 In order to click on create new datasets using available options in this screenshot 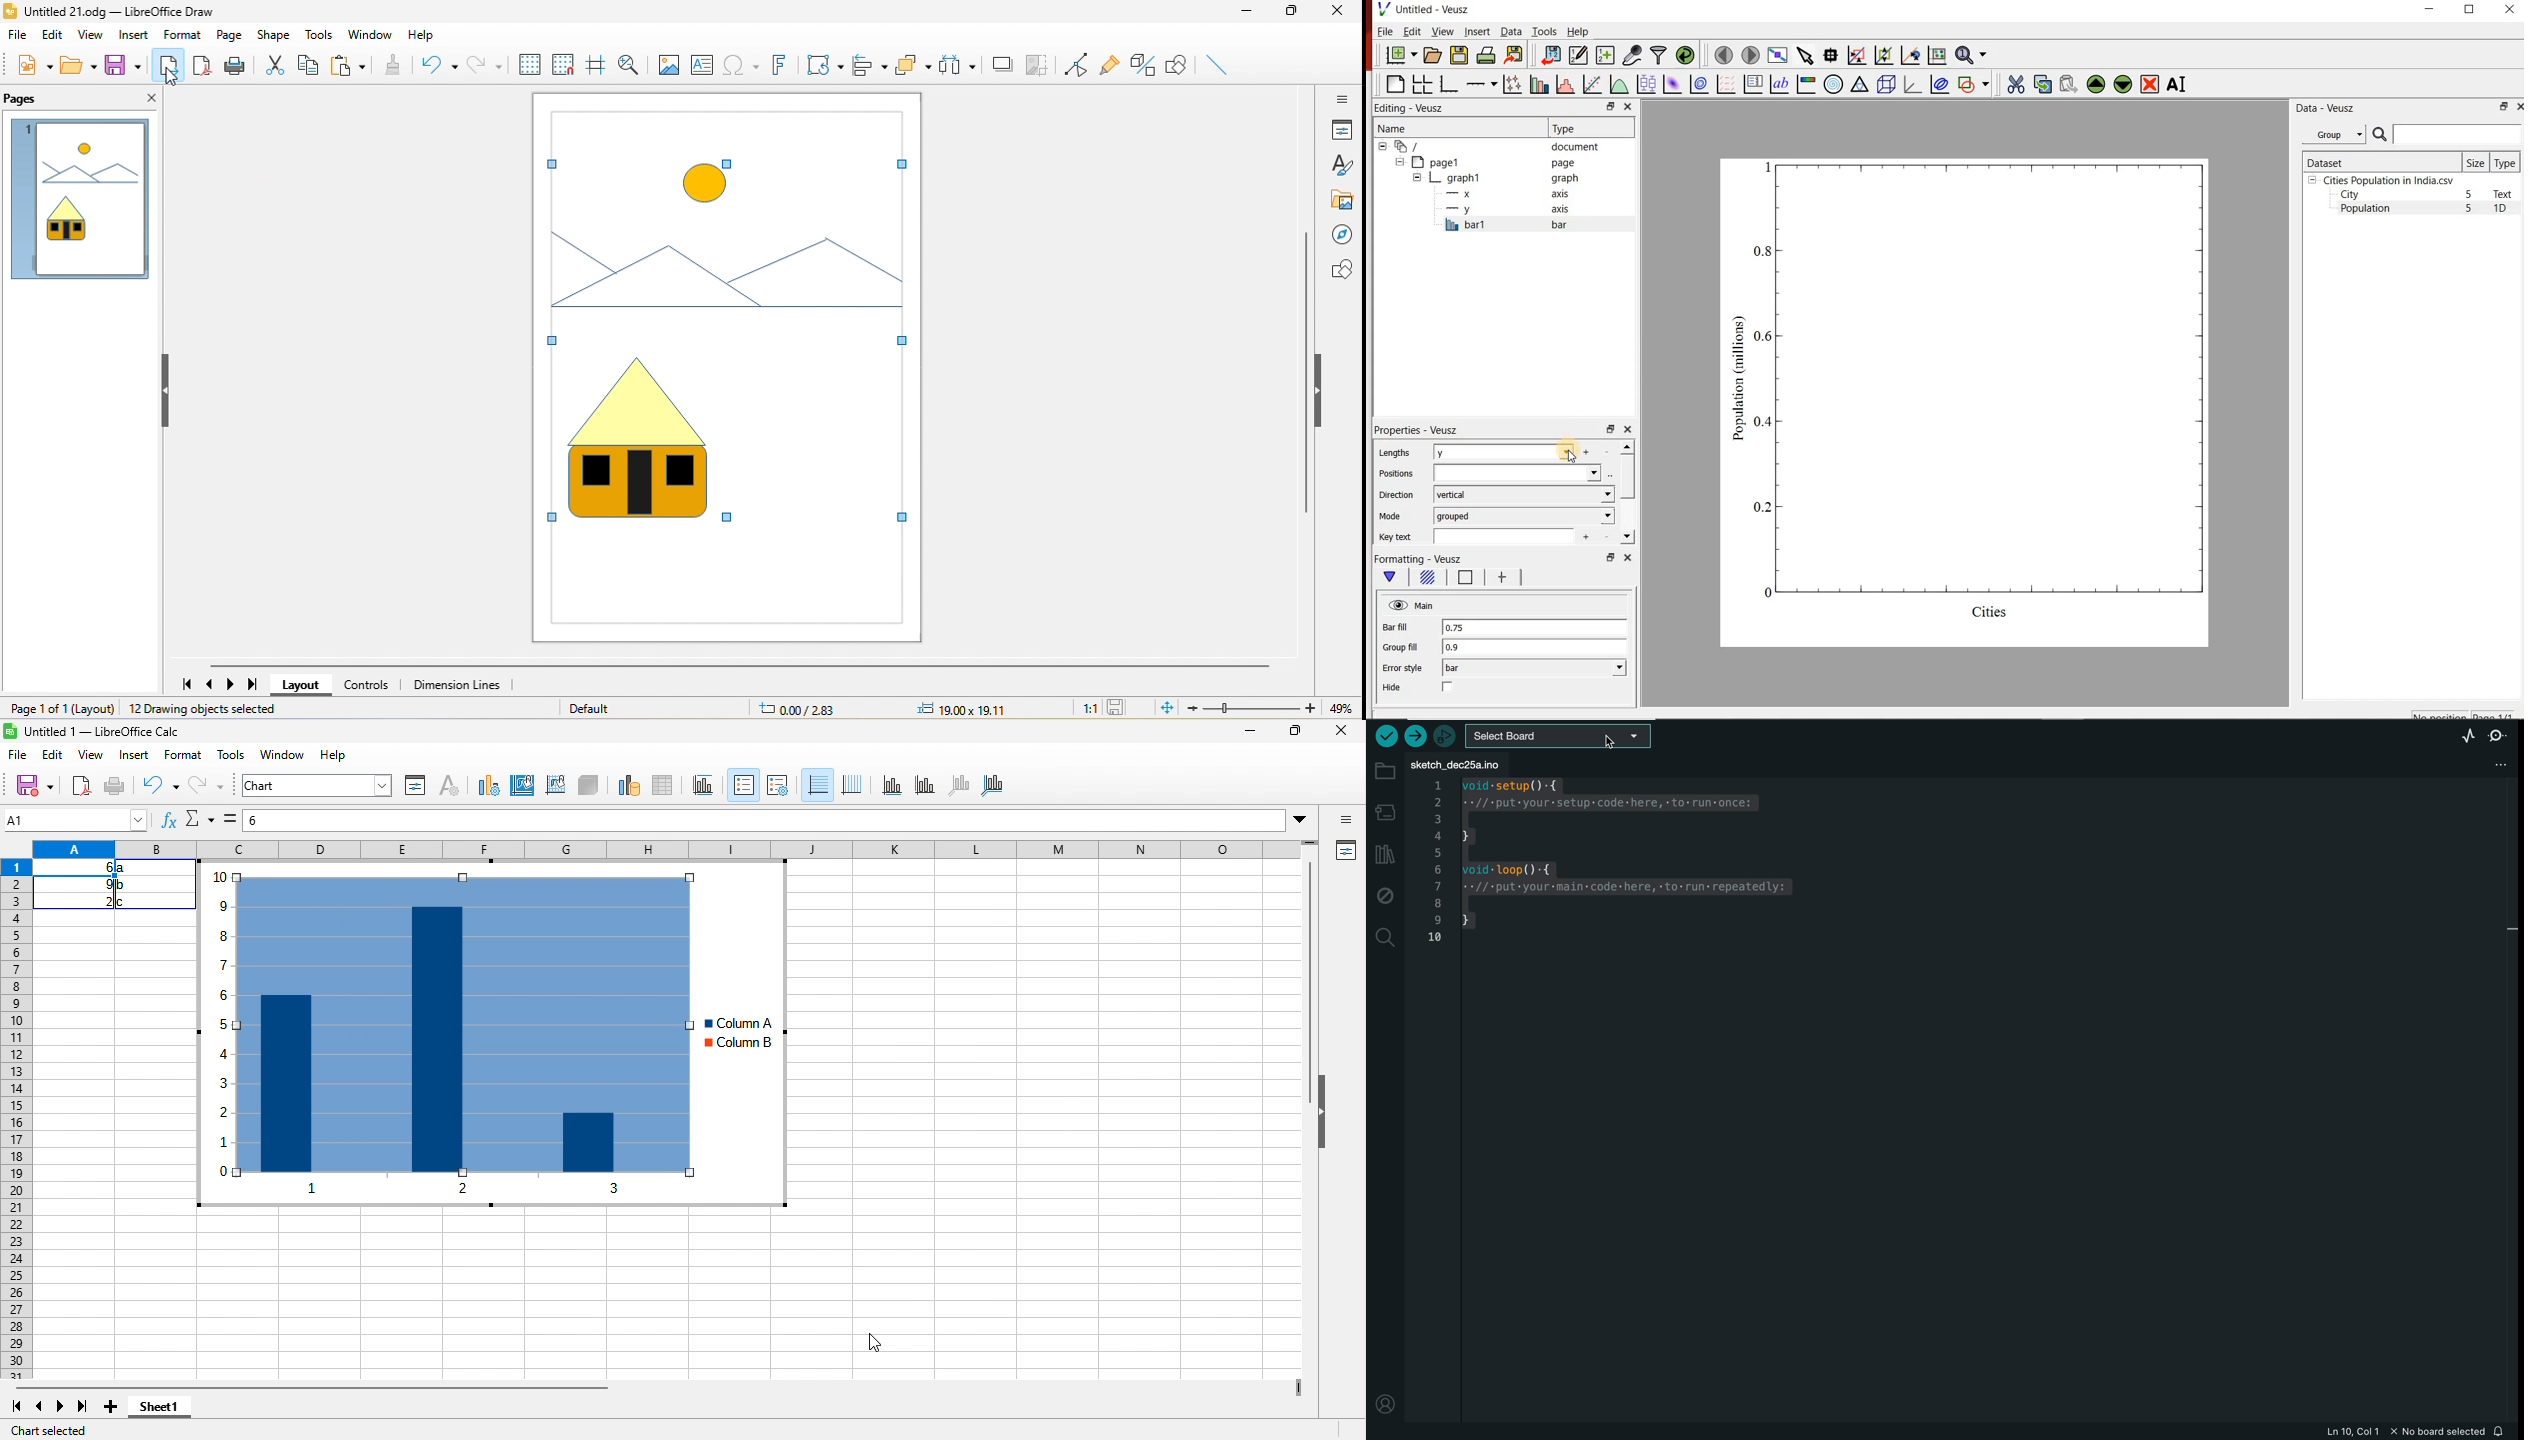, I will do `click(1603, 55)`.